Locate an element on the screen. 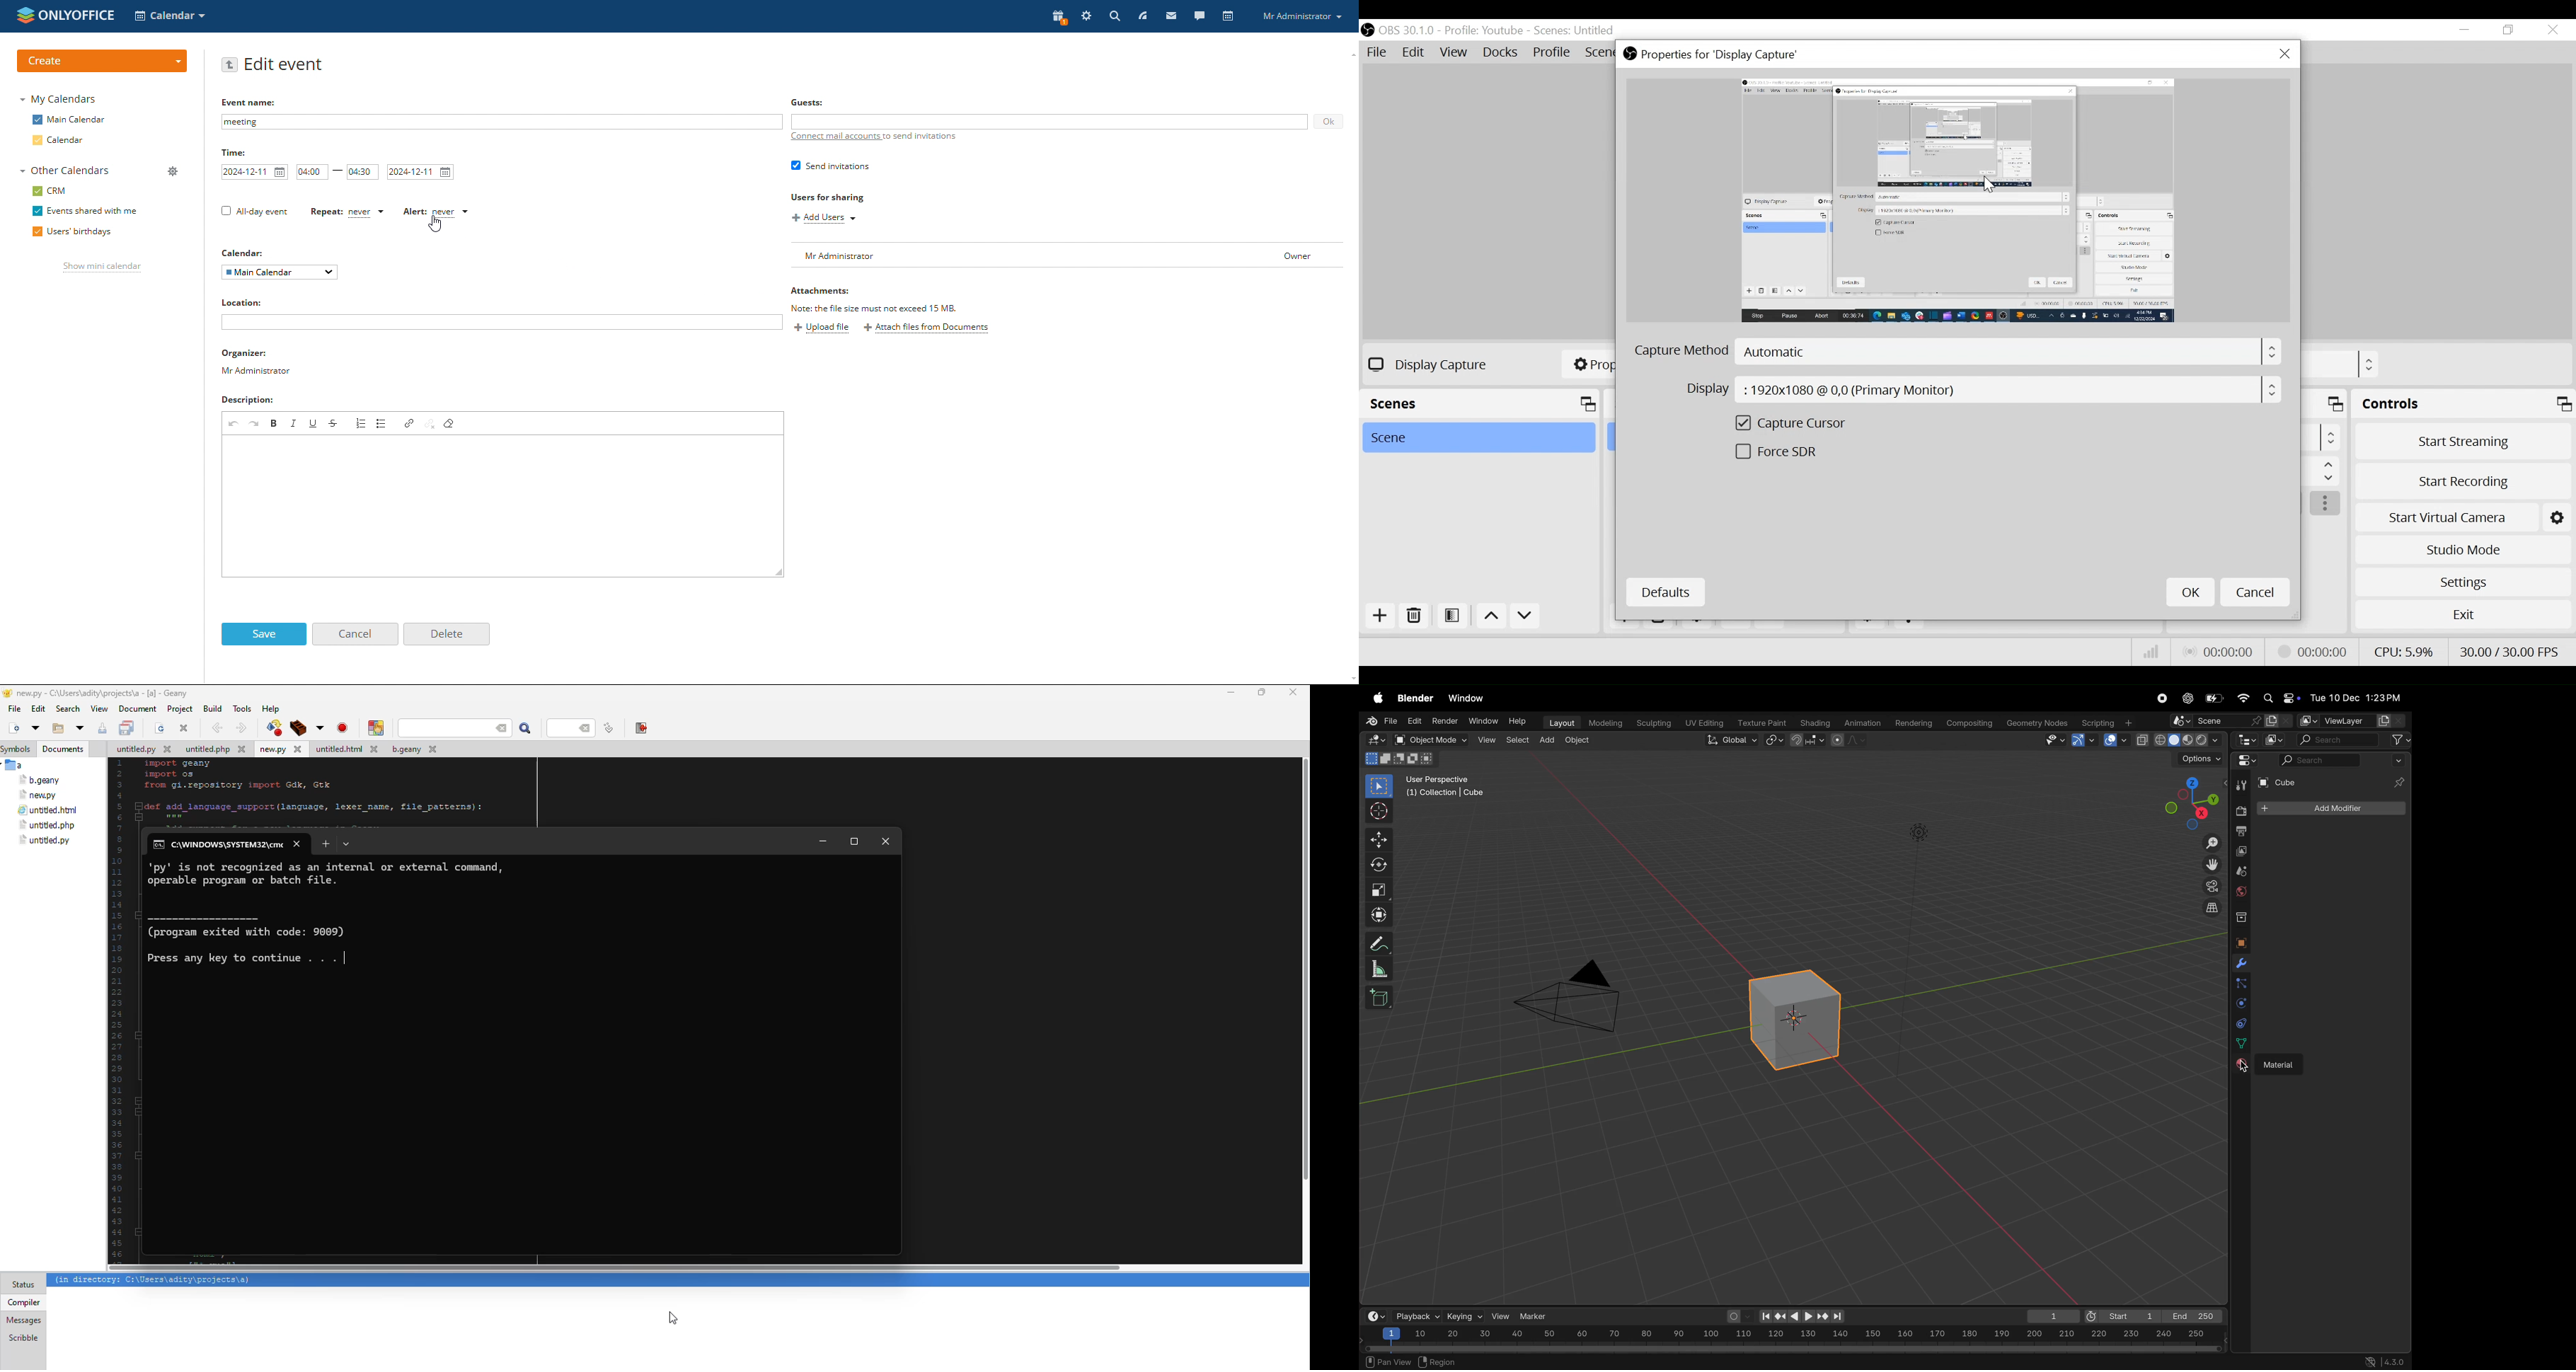 This screenshot has width=2576, height=1372. Display Captur Preview is located at coordinates (1958, 201).